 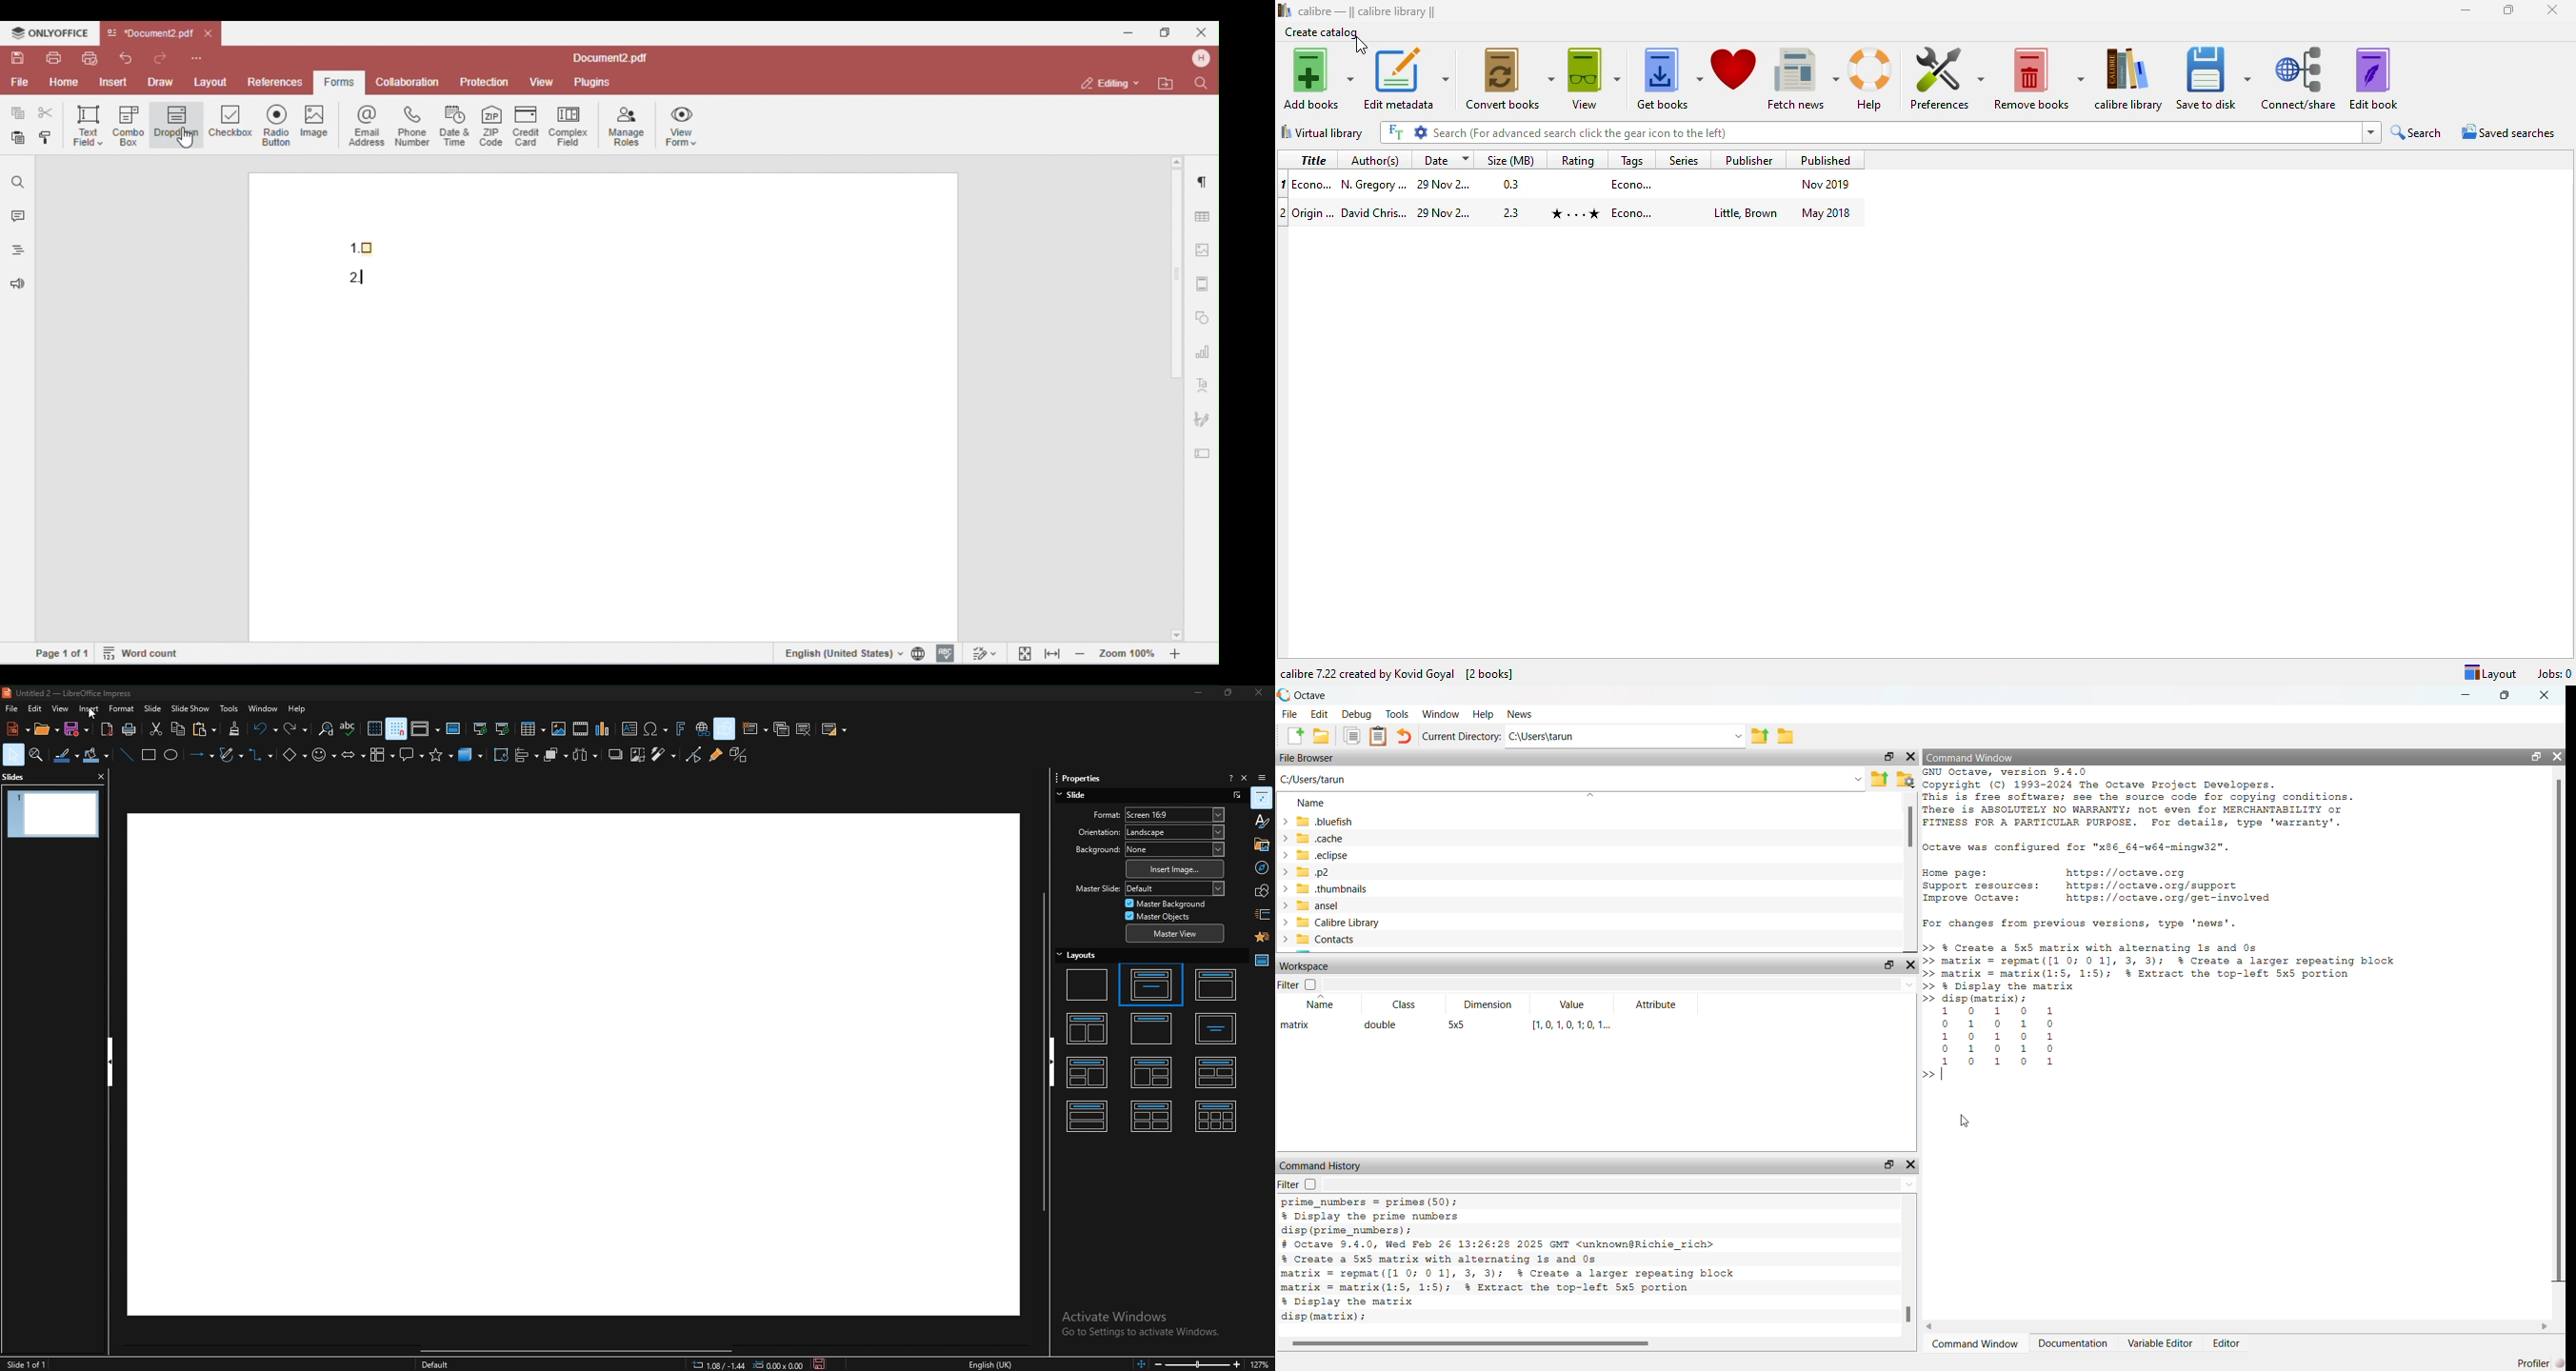 I want to click on toggle extrusion, so click(x=739, y=755).